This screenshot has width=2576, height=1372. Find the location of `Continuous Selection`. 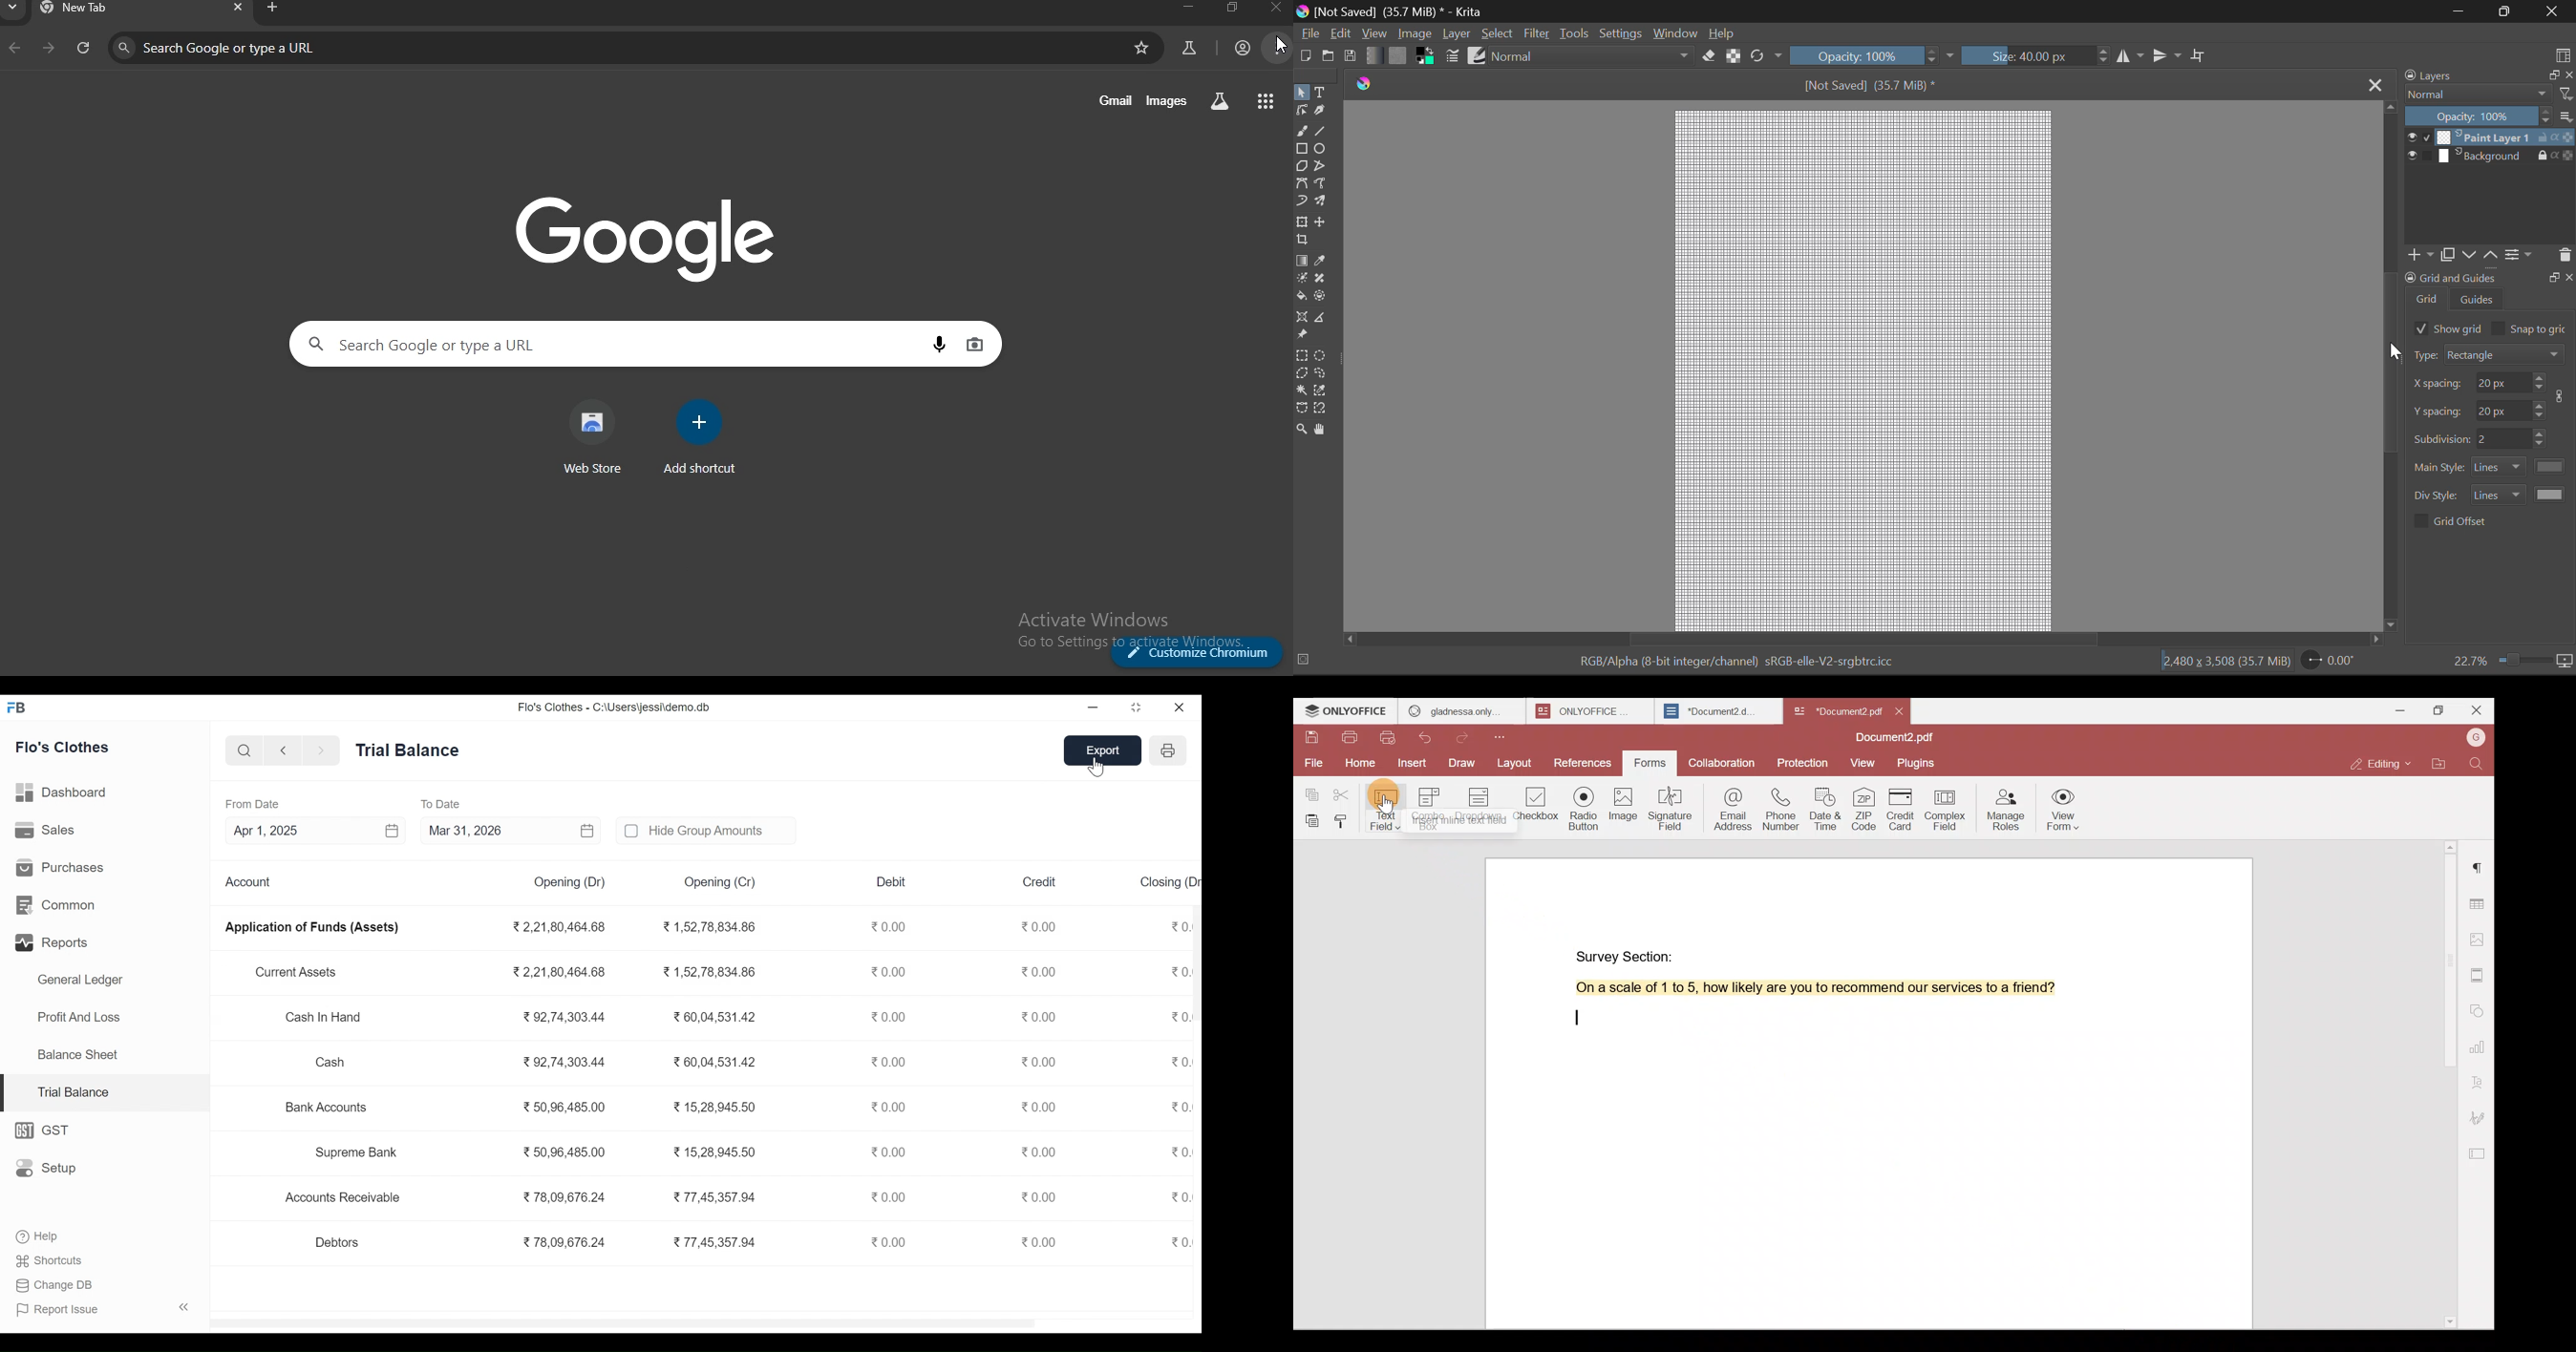

Continuous Selection is located at coordinates (1301, 390).